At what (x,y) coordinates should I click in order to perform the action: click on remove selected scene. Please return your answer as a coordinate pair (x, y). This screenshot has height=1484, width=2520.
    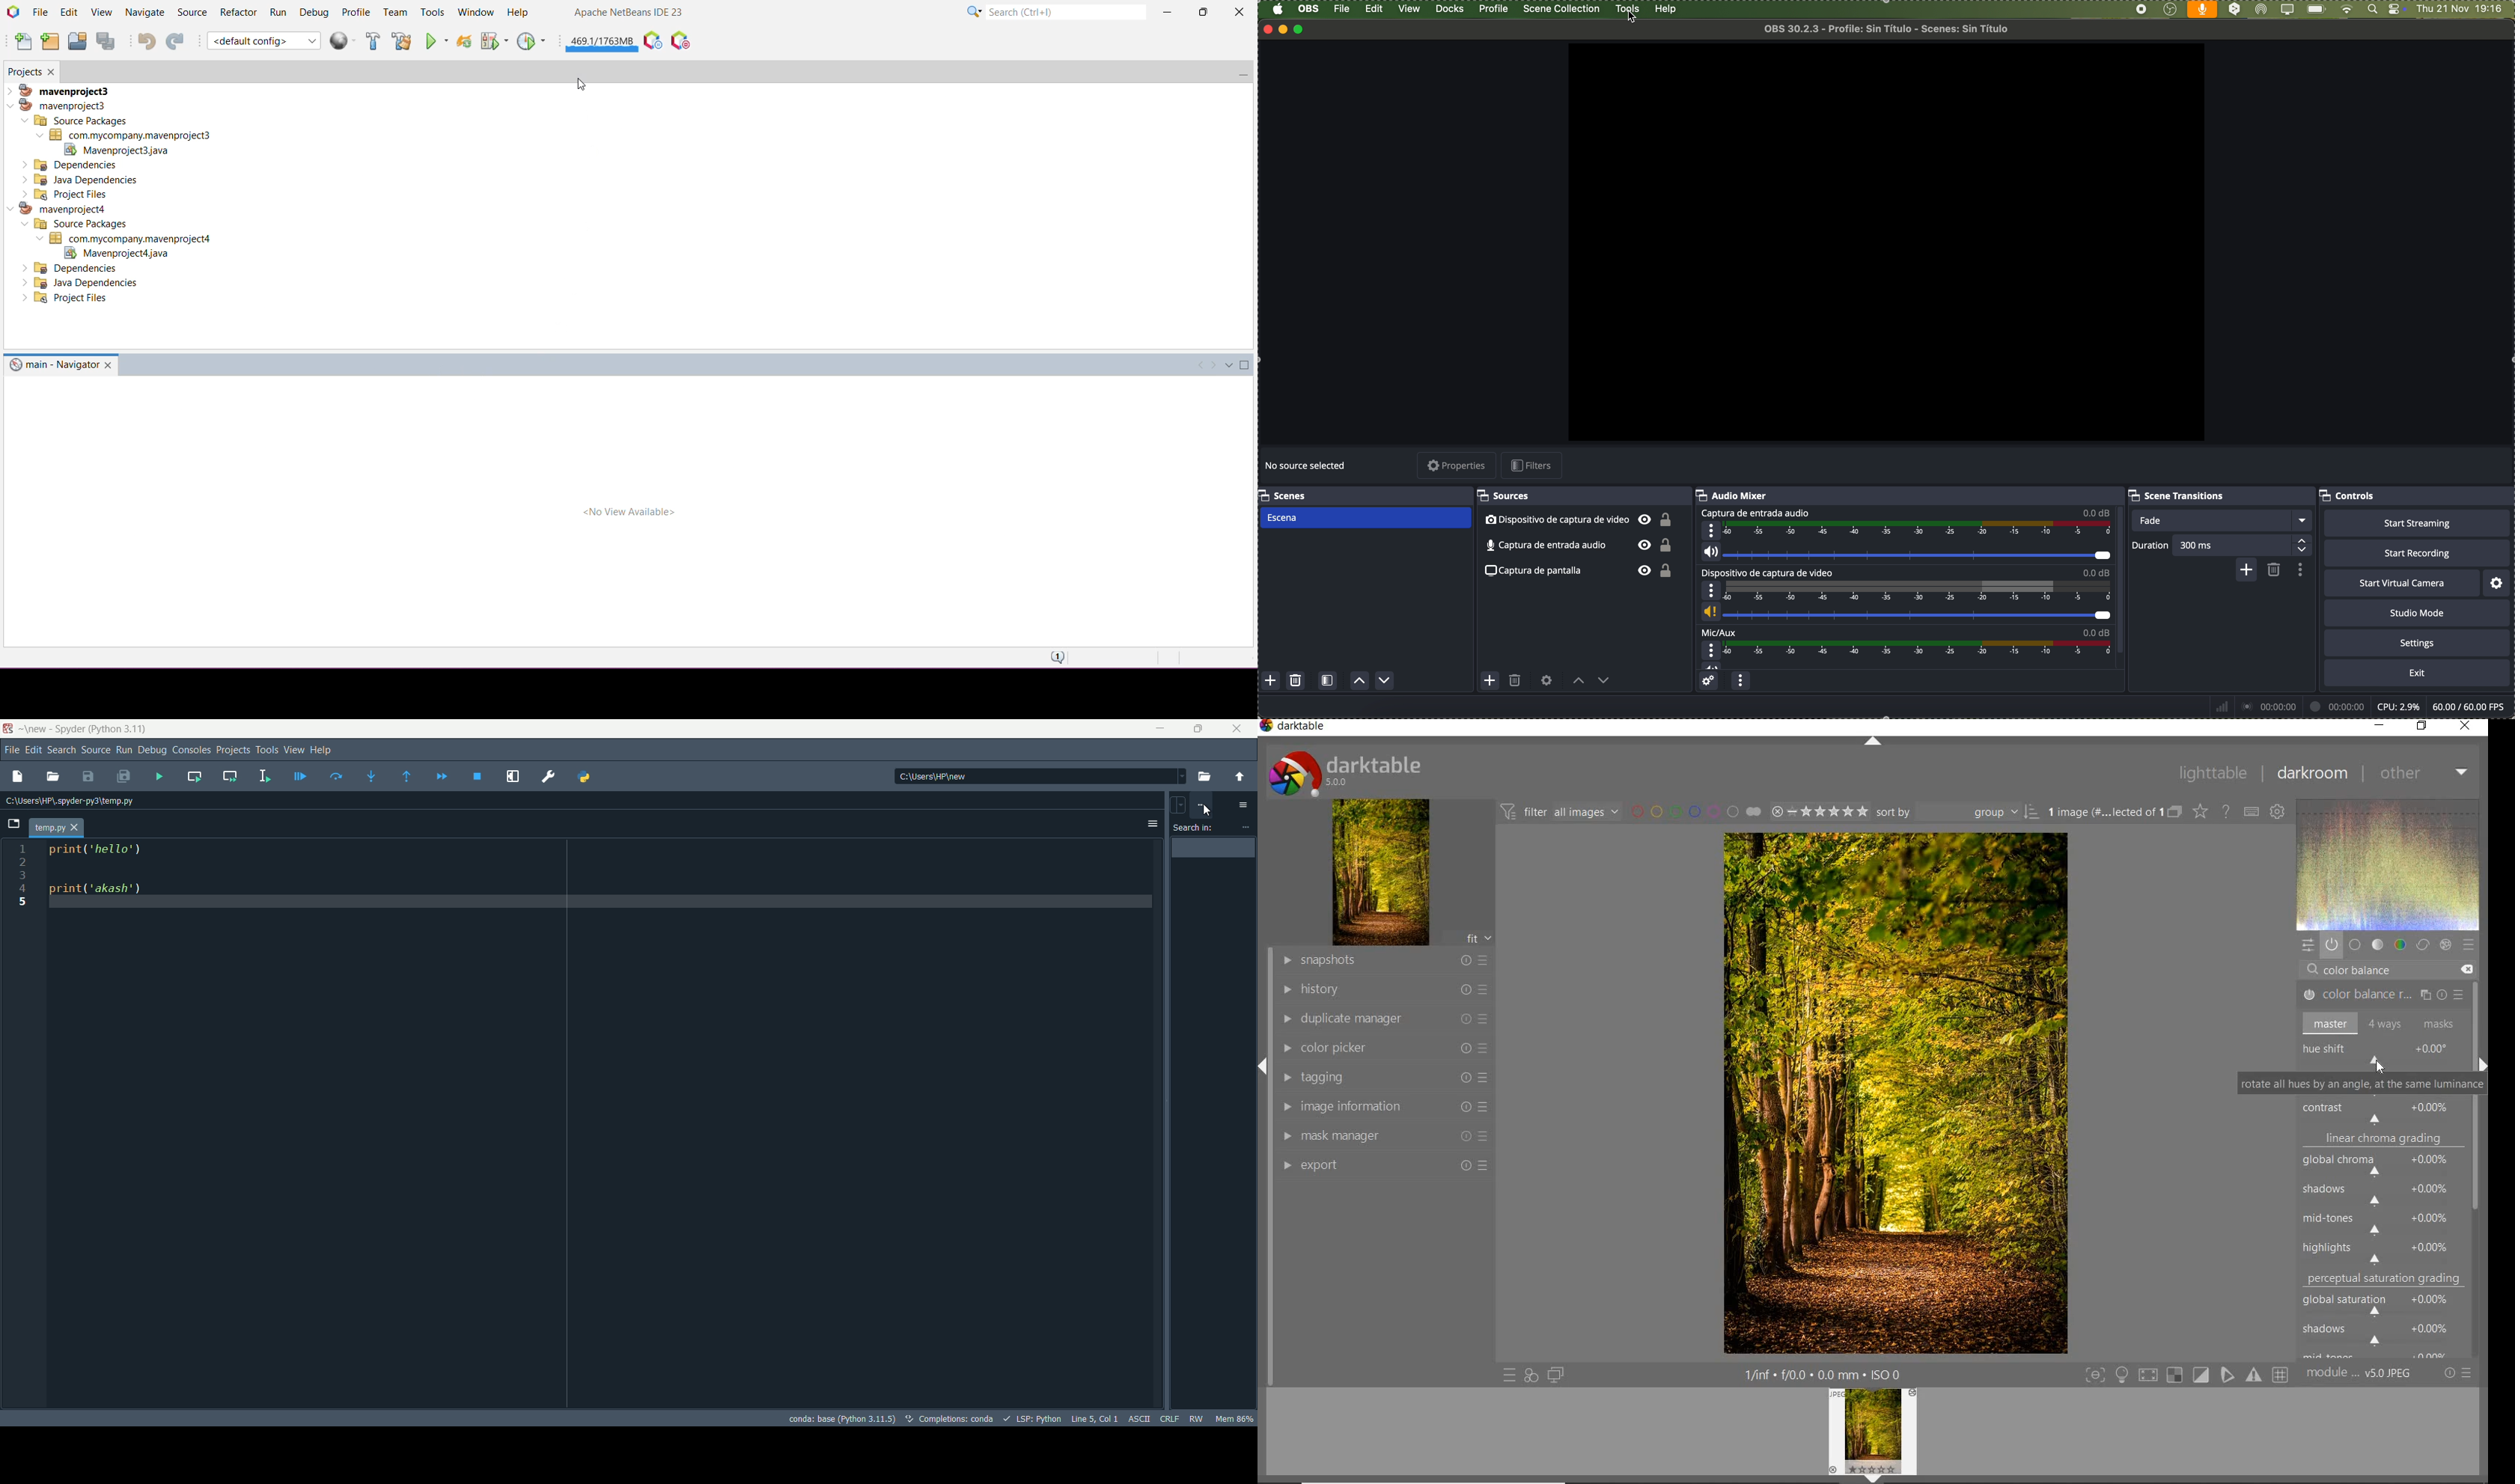
    Looking at the image, I should click on (1296, 681).